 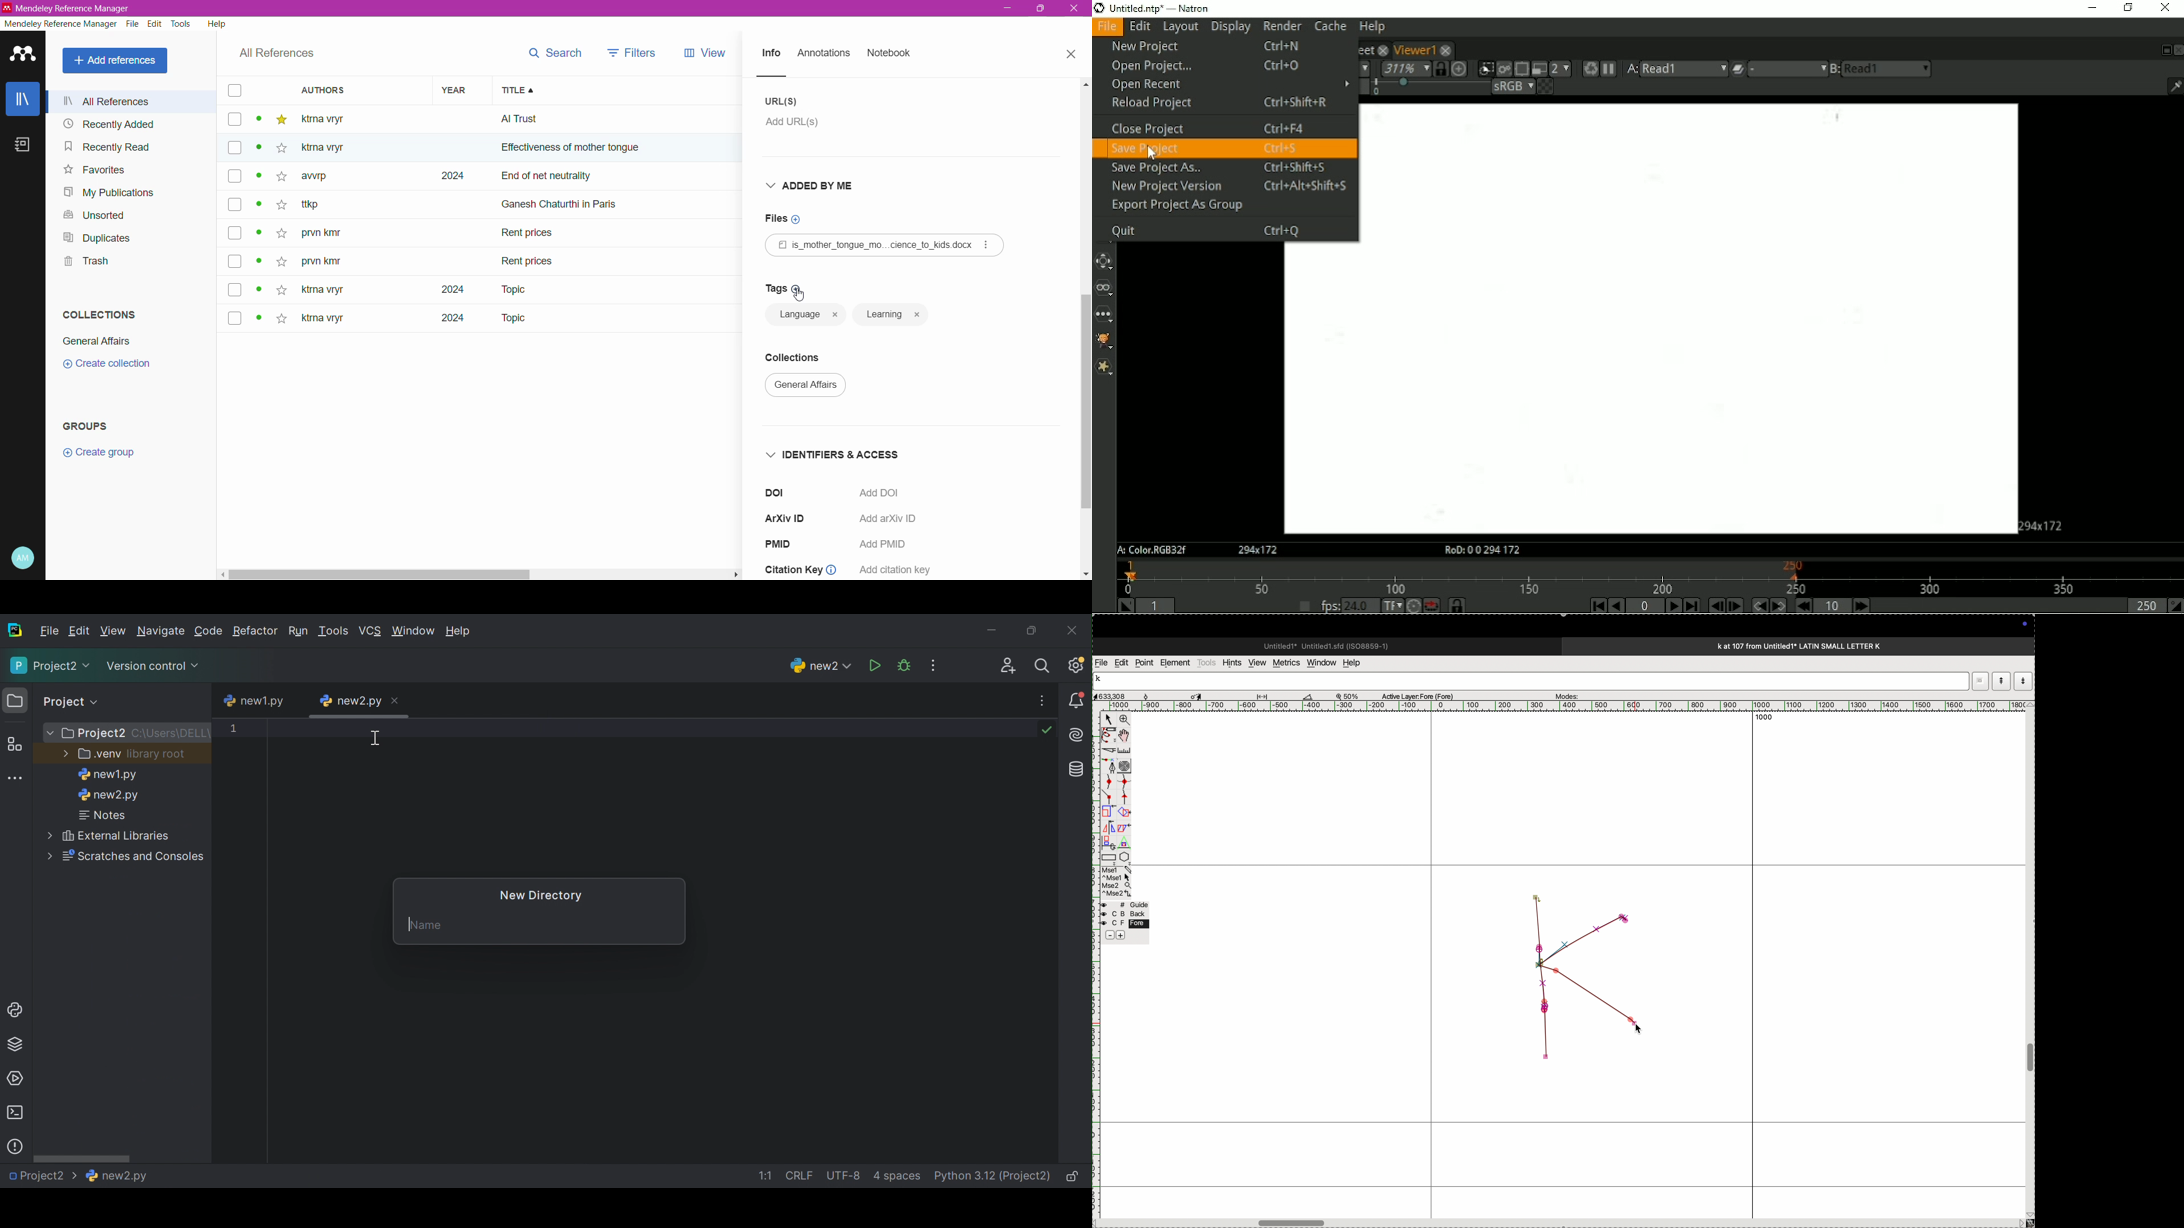 I want to click on Rent prices, so click(x=529, y=235).